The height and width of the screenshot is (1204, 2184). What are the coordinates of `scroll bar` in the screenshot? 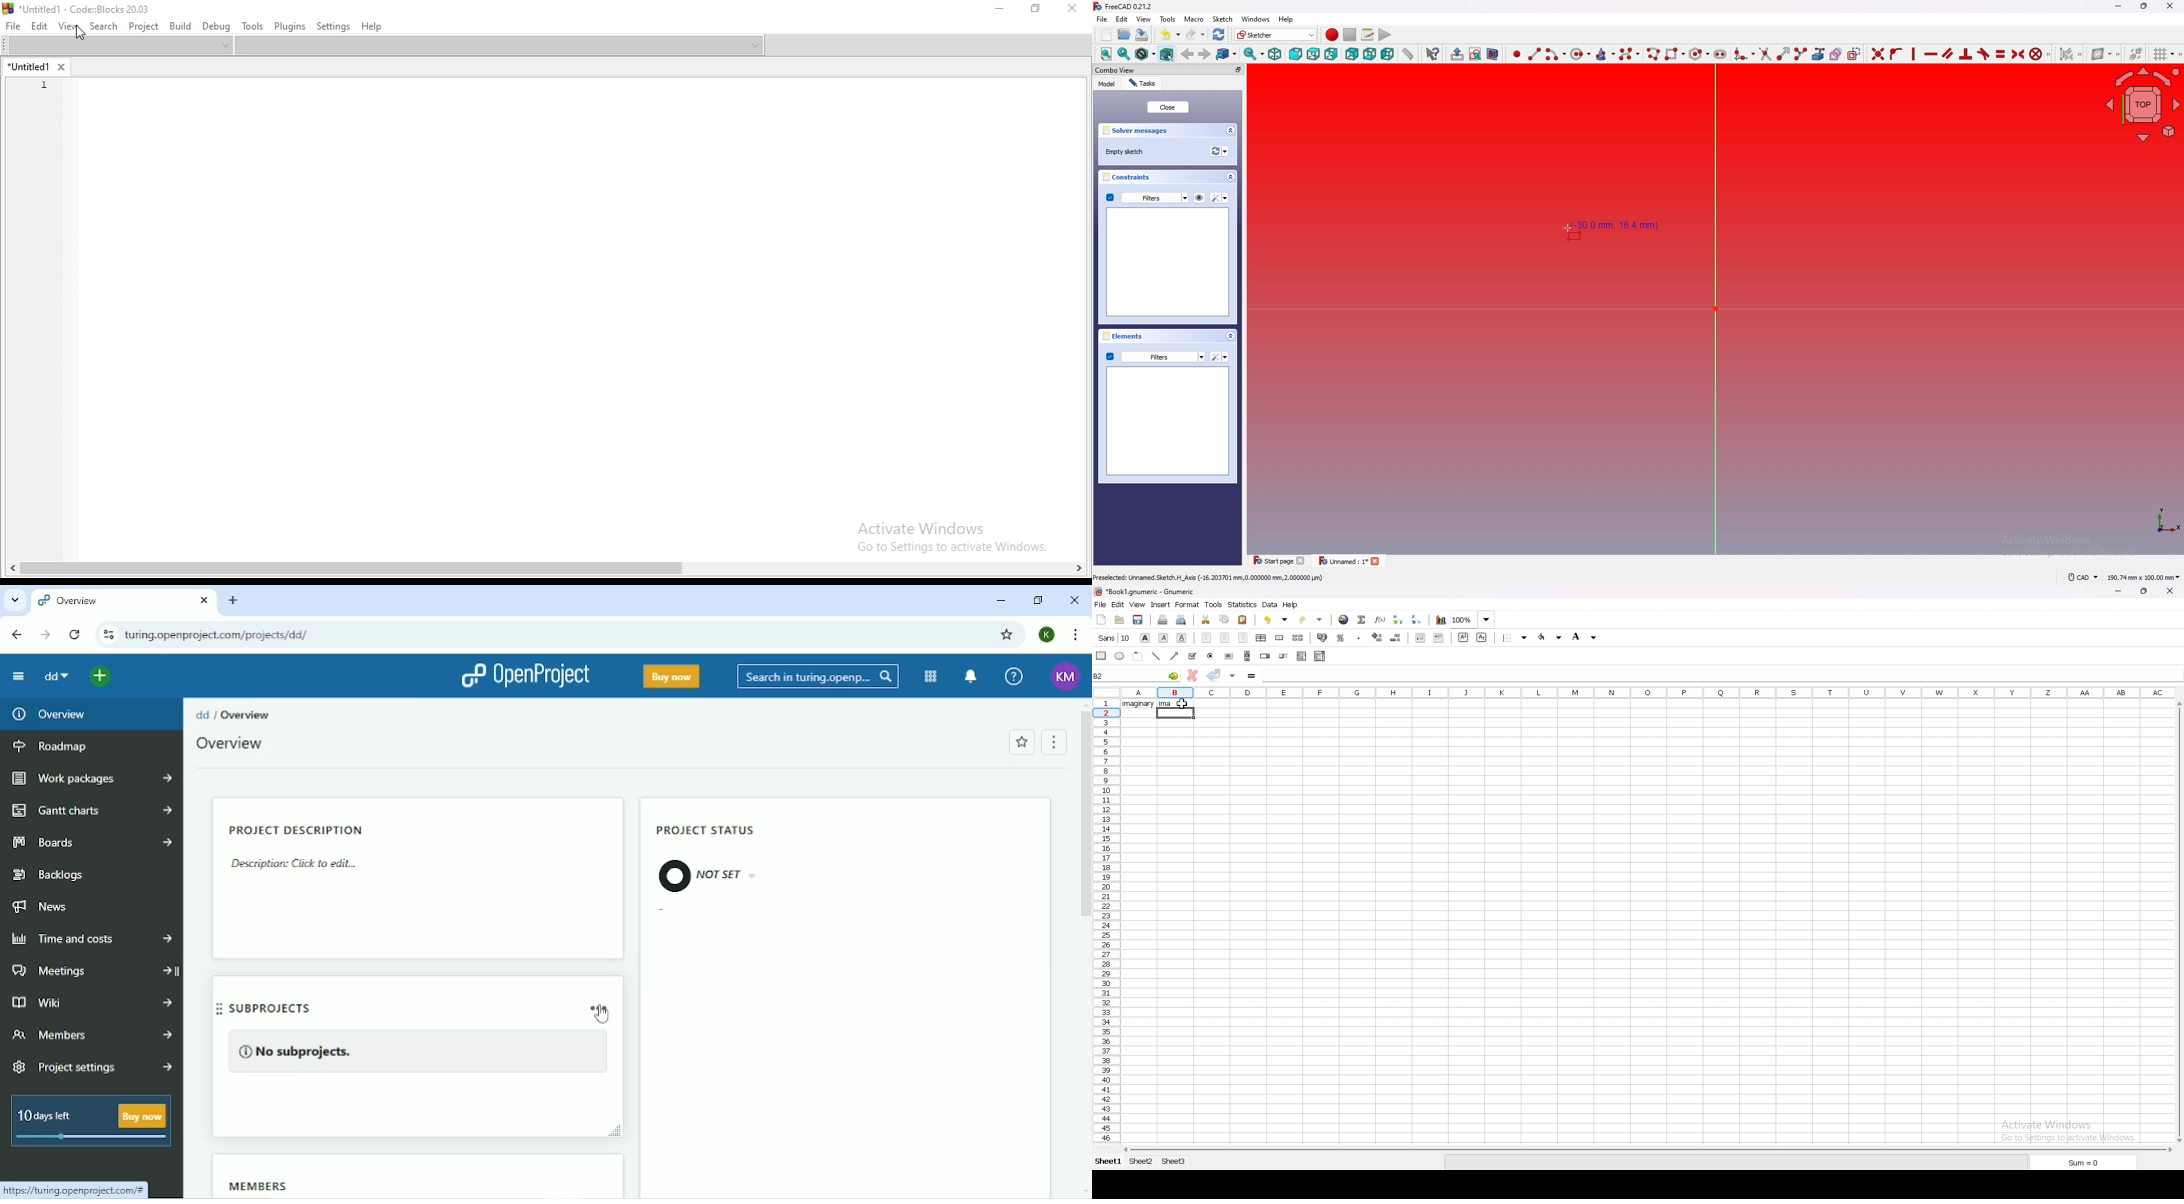 It's located at (1649, 1151).